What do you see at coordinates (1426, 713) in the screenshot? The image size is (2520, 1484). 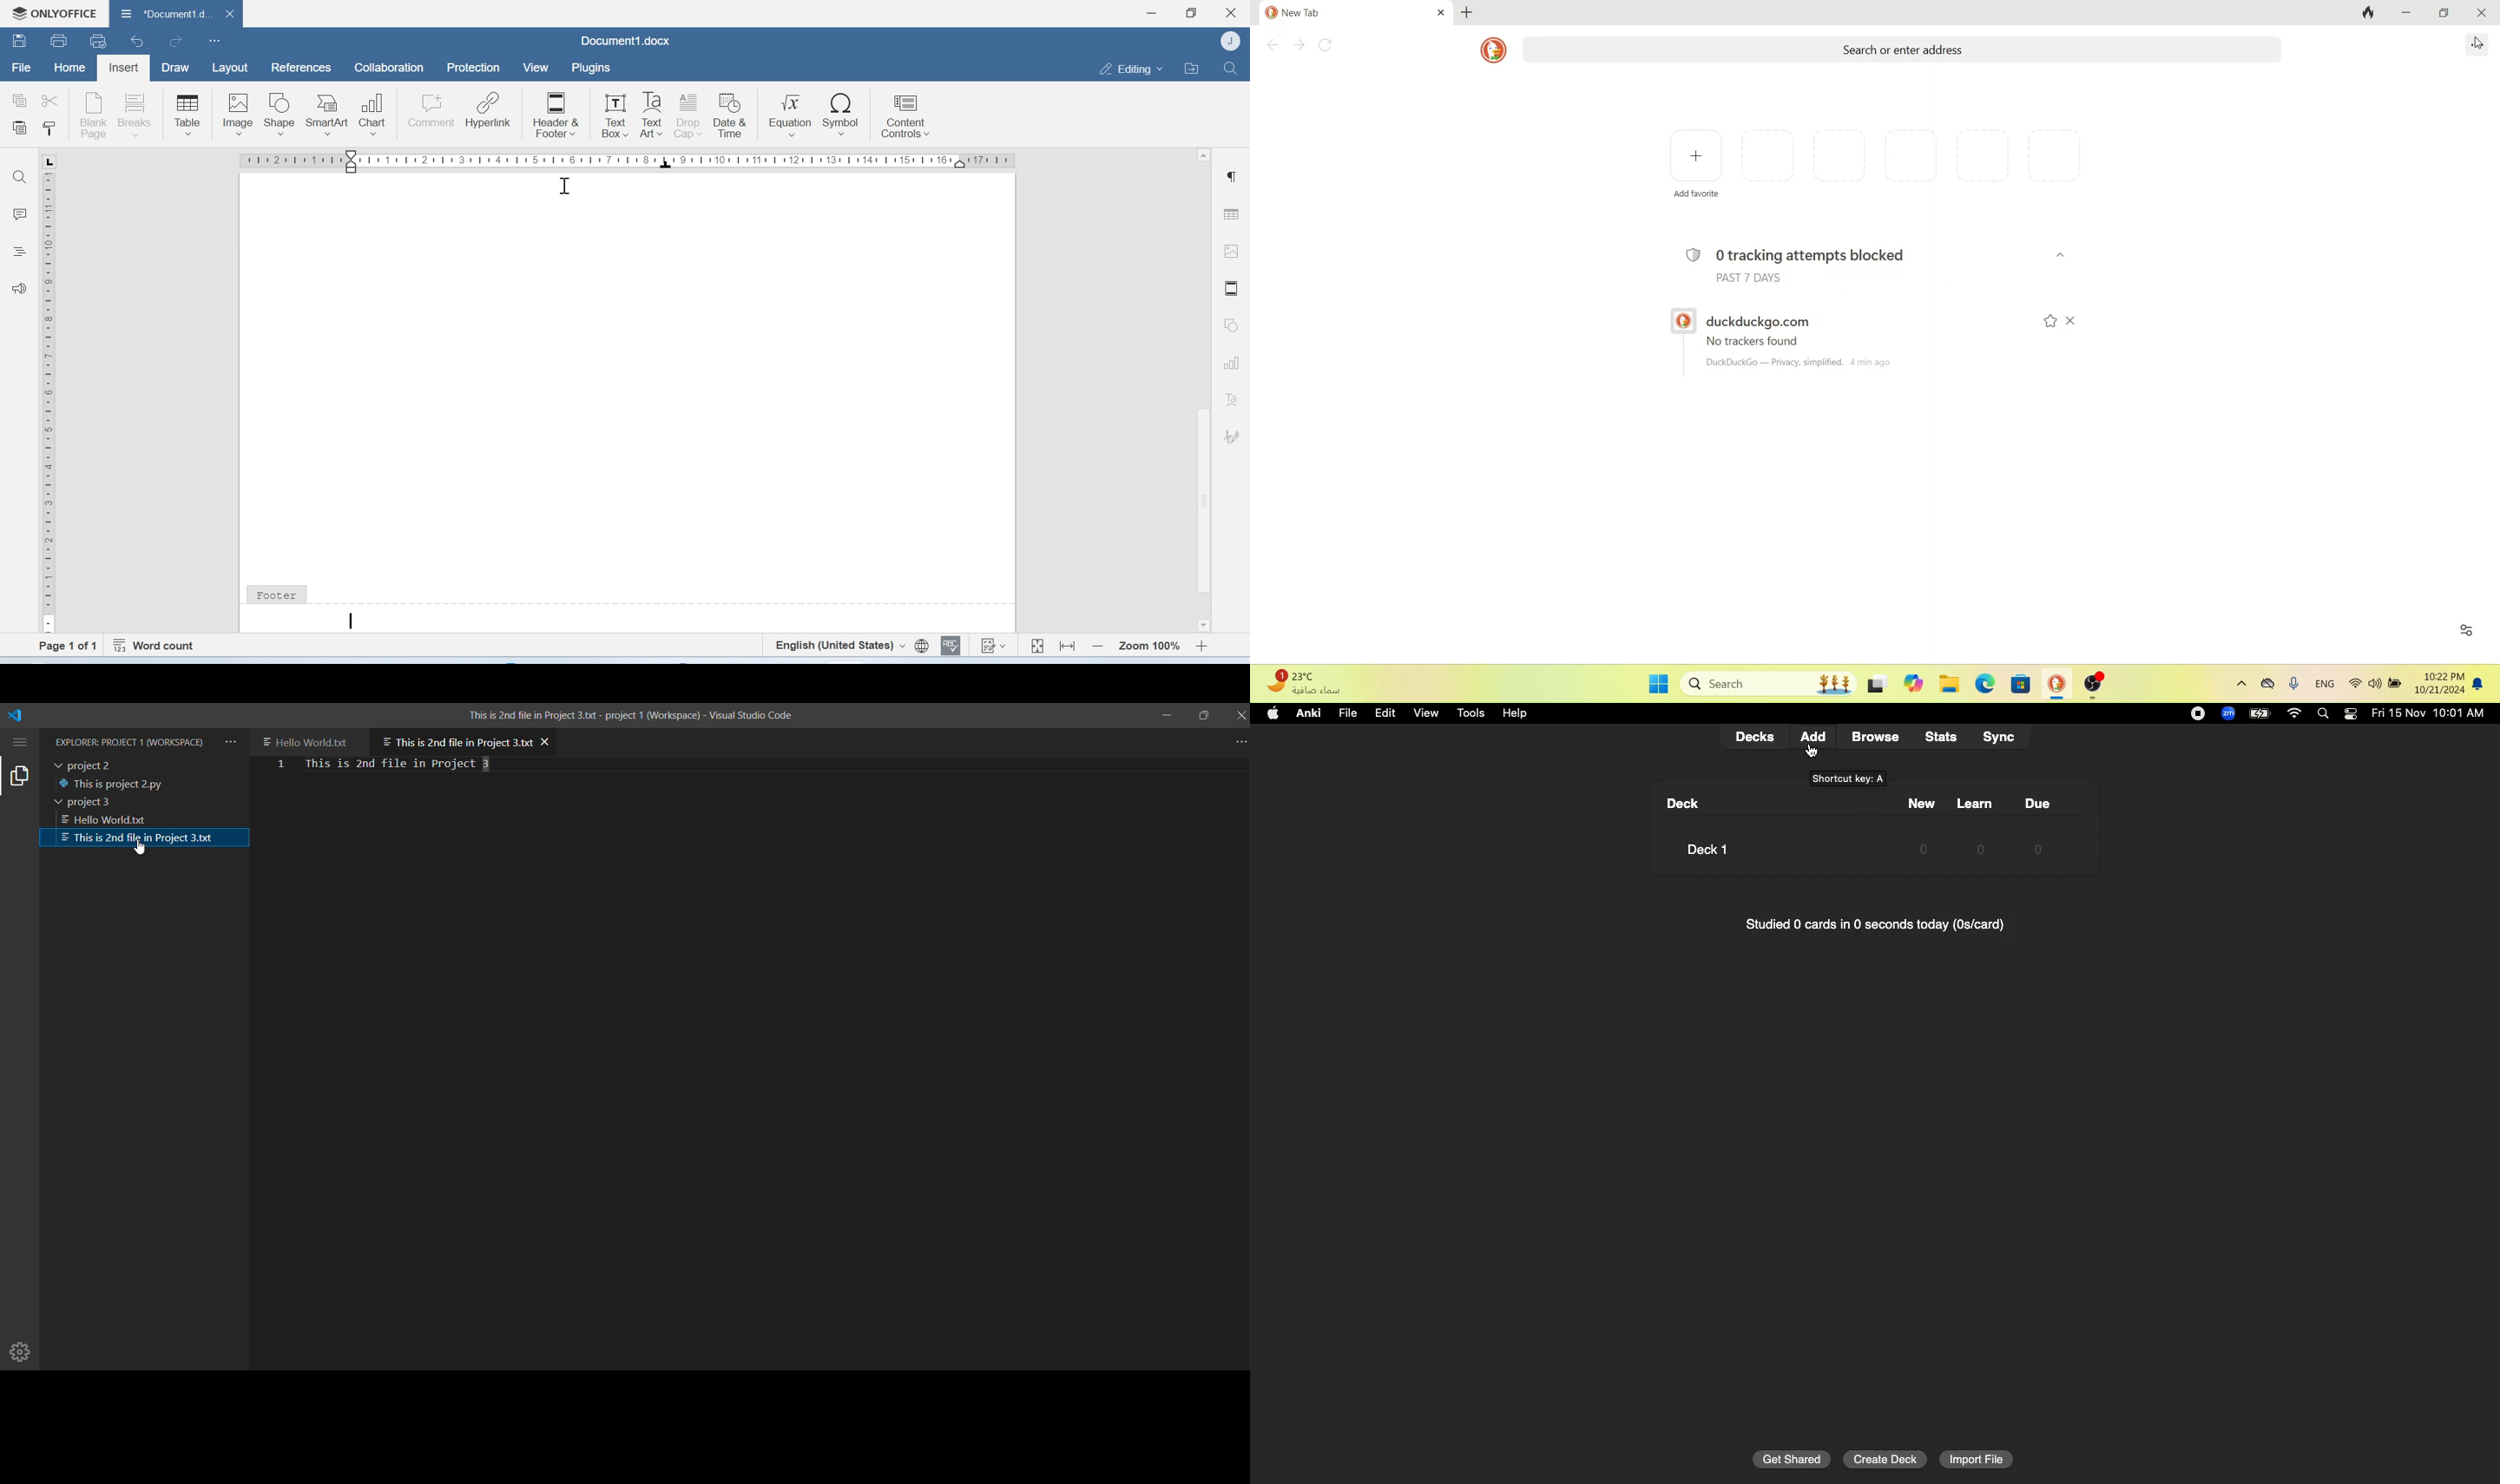 I see `View` at bounding box center [1426, 713].